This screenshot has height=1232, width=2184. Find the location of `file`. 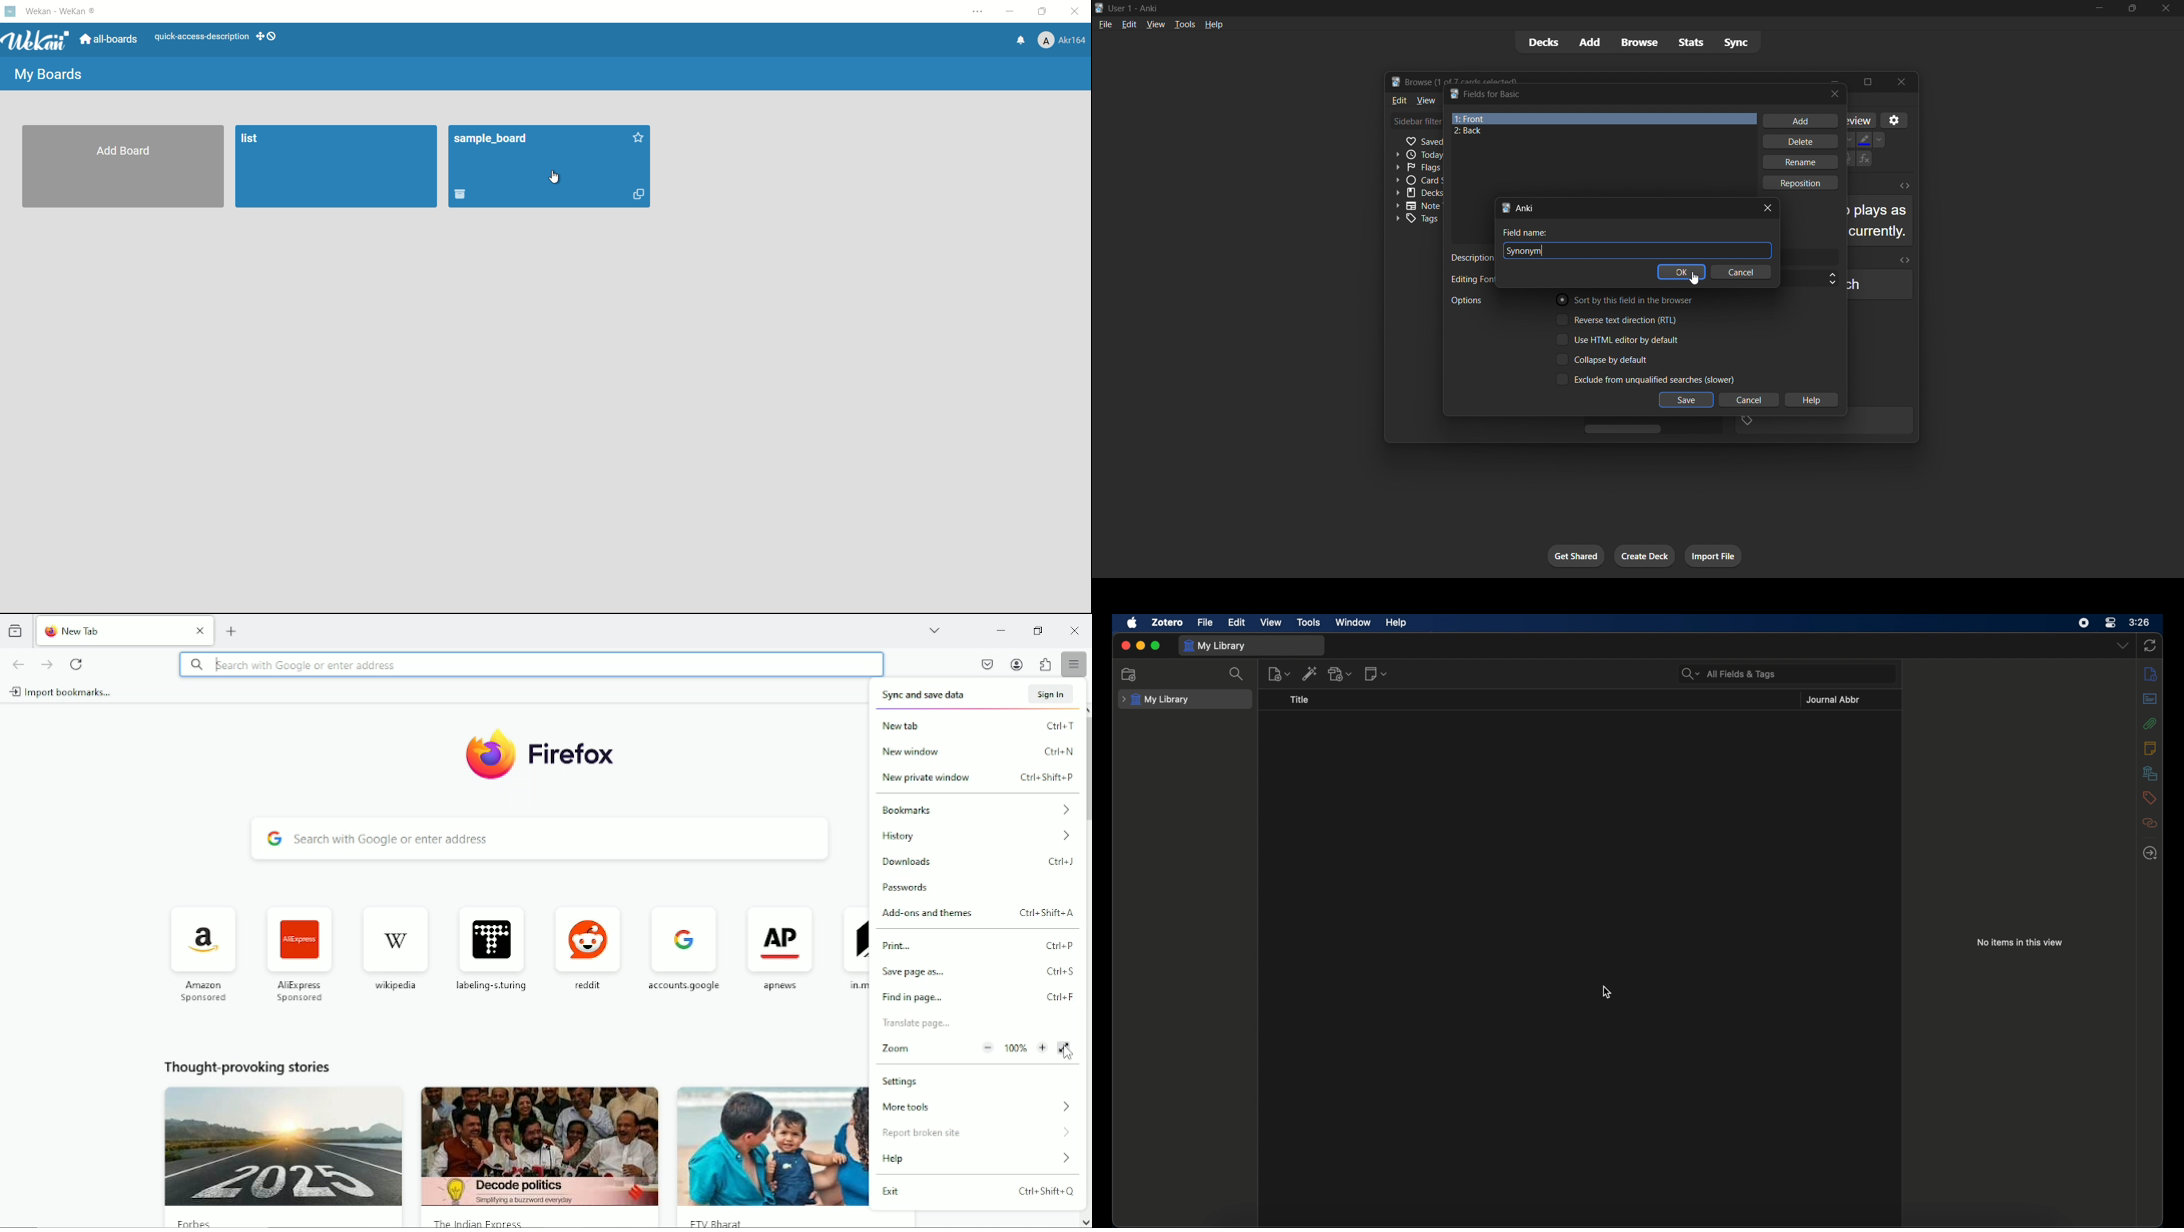

file is located at coordinates (1105, 24).